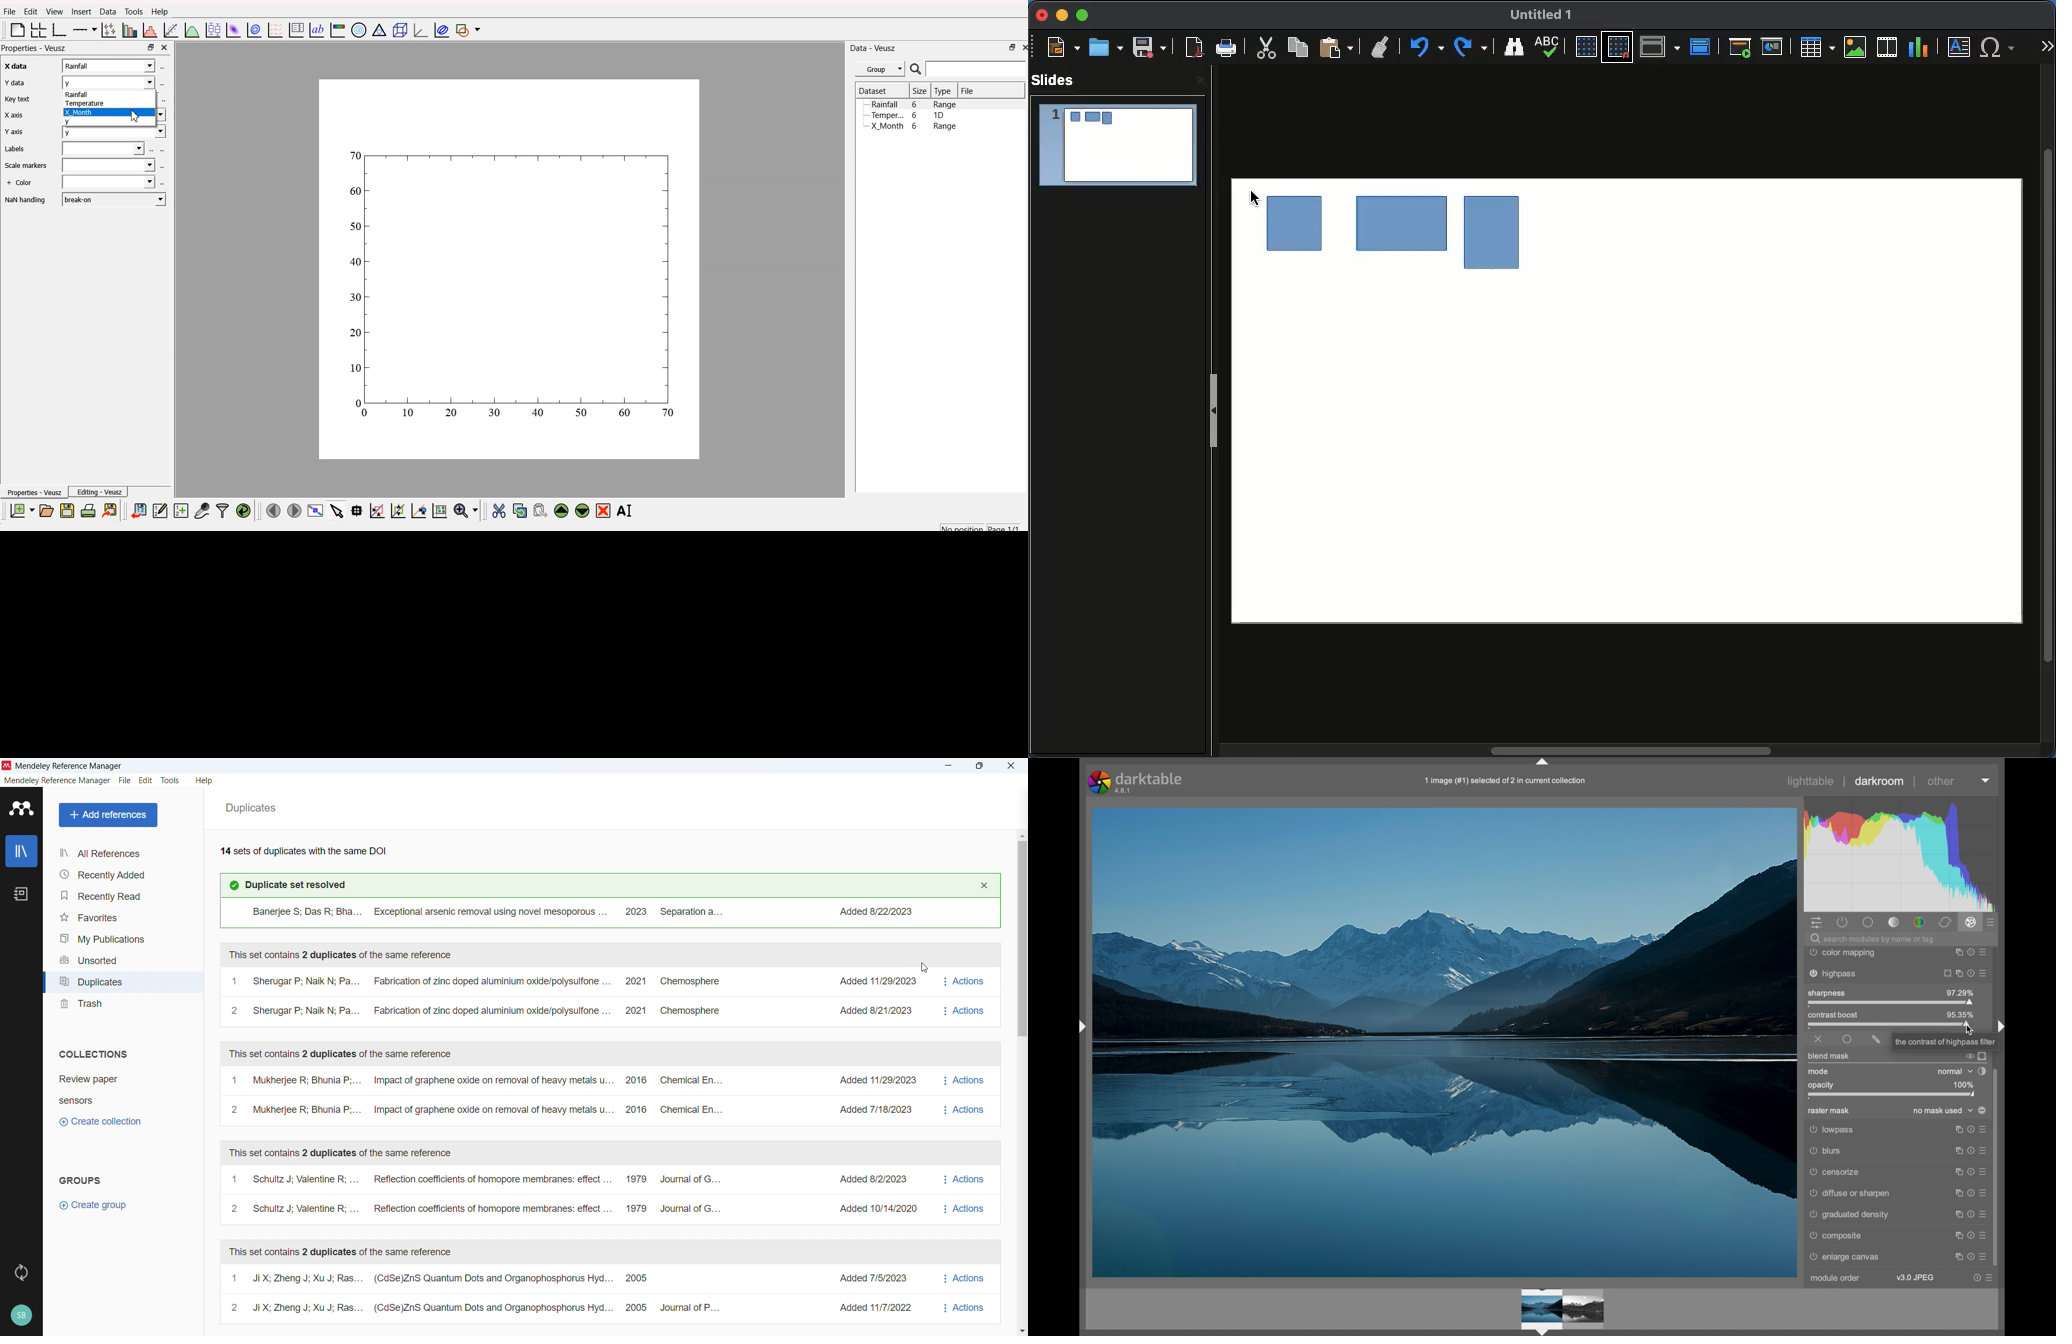 The height and width of the screenshot is (1344, 2072). What do you see at coordinates (875, 1308) in the screenshot?
I see `Added 11/7/2022` at bounding box center [875, 1308].